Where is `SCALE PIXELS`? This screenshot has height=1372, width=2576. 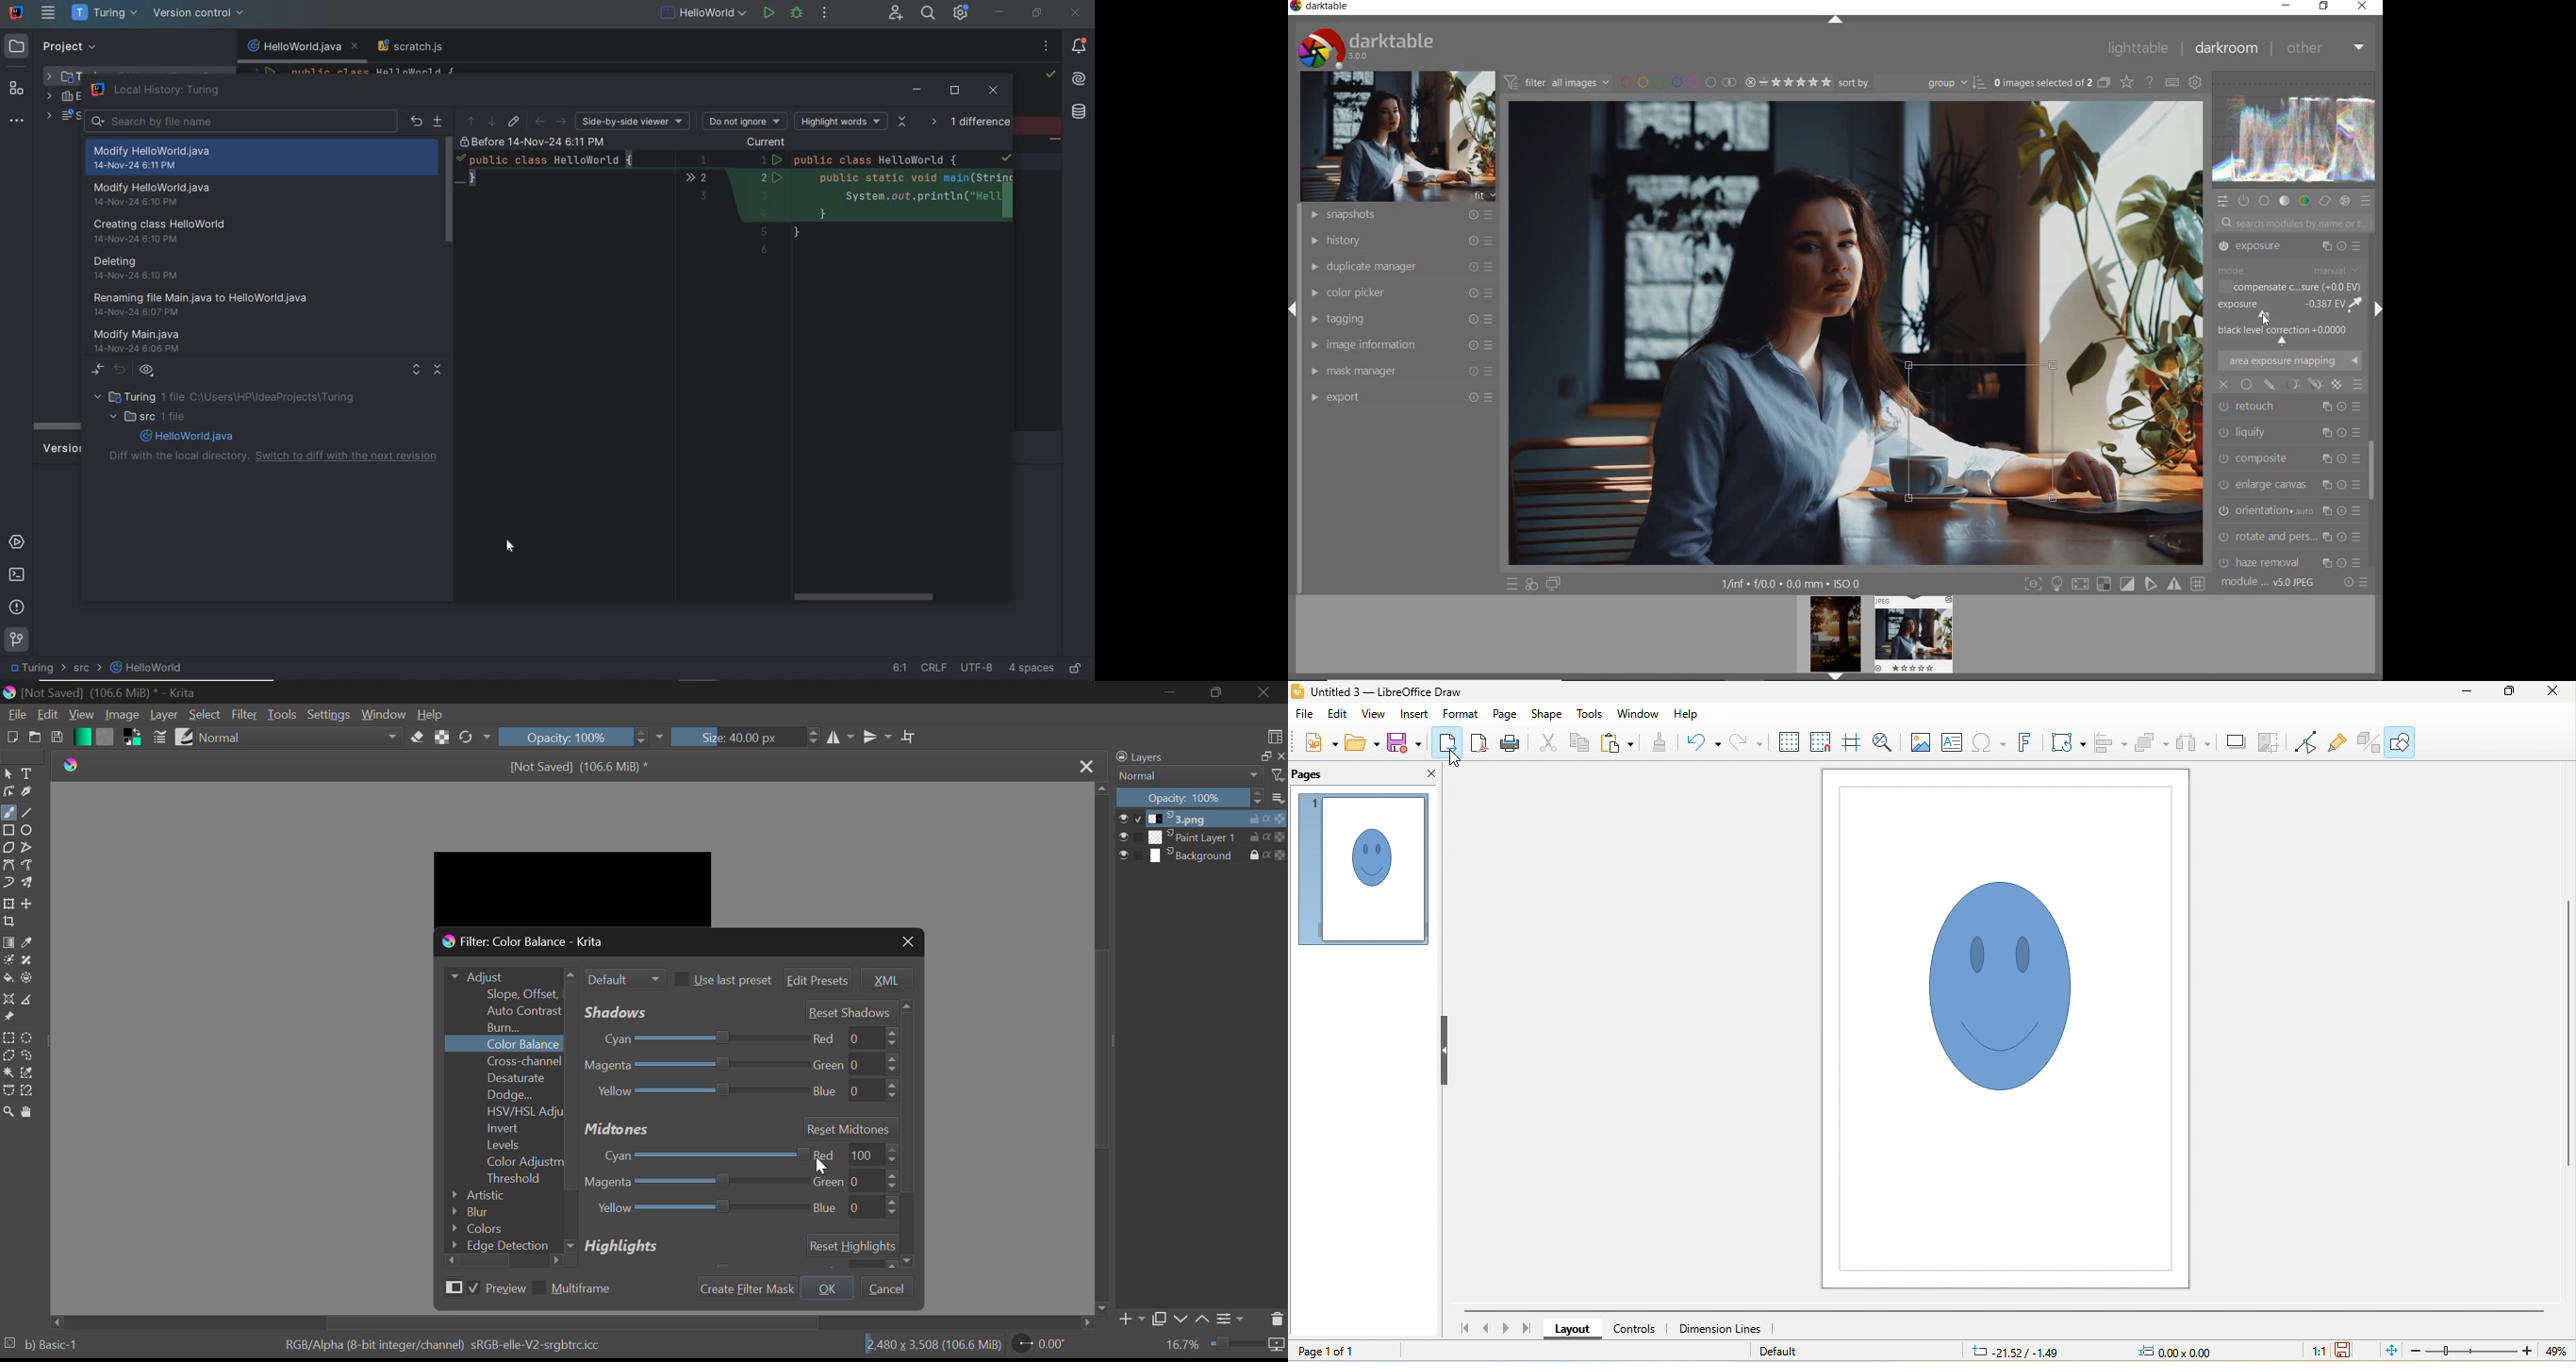
SCALE PIXELS is located at coordinates (2296, 558).